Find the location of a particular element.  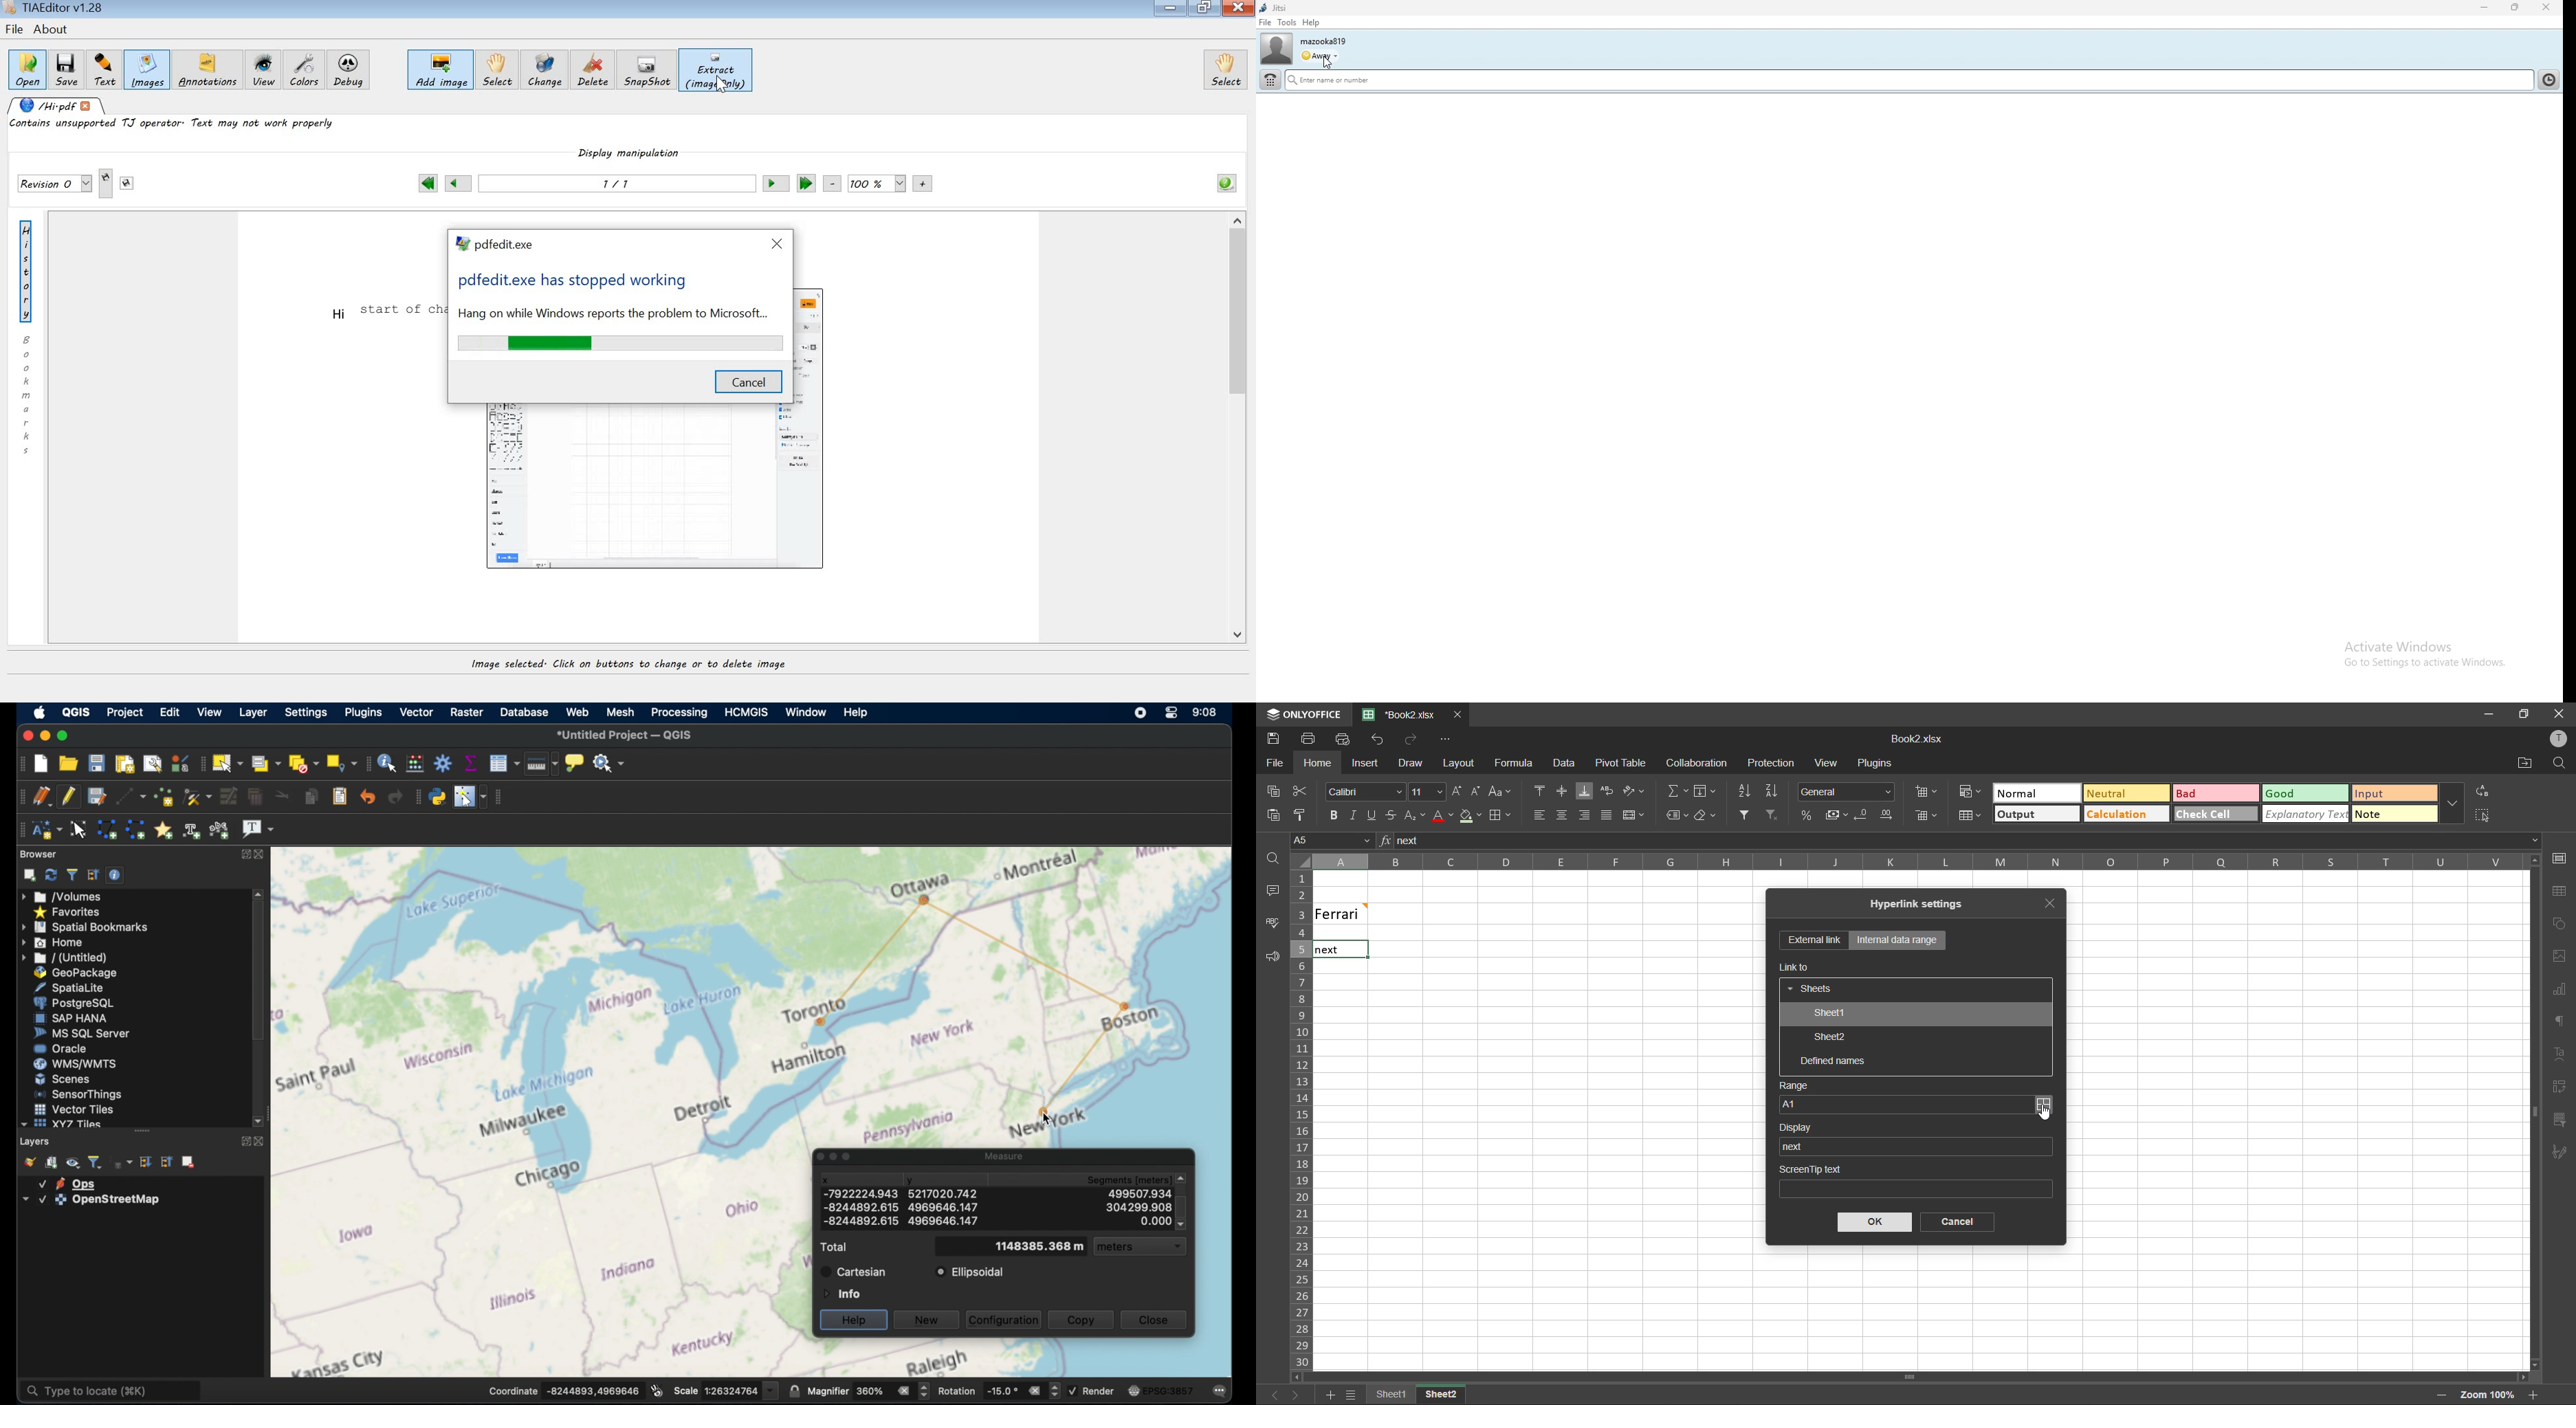

orientation is located at coordinates (1635, 789).